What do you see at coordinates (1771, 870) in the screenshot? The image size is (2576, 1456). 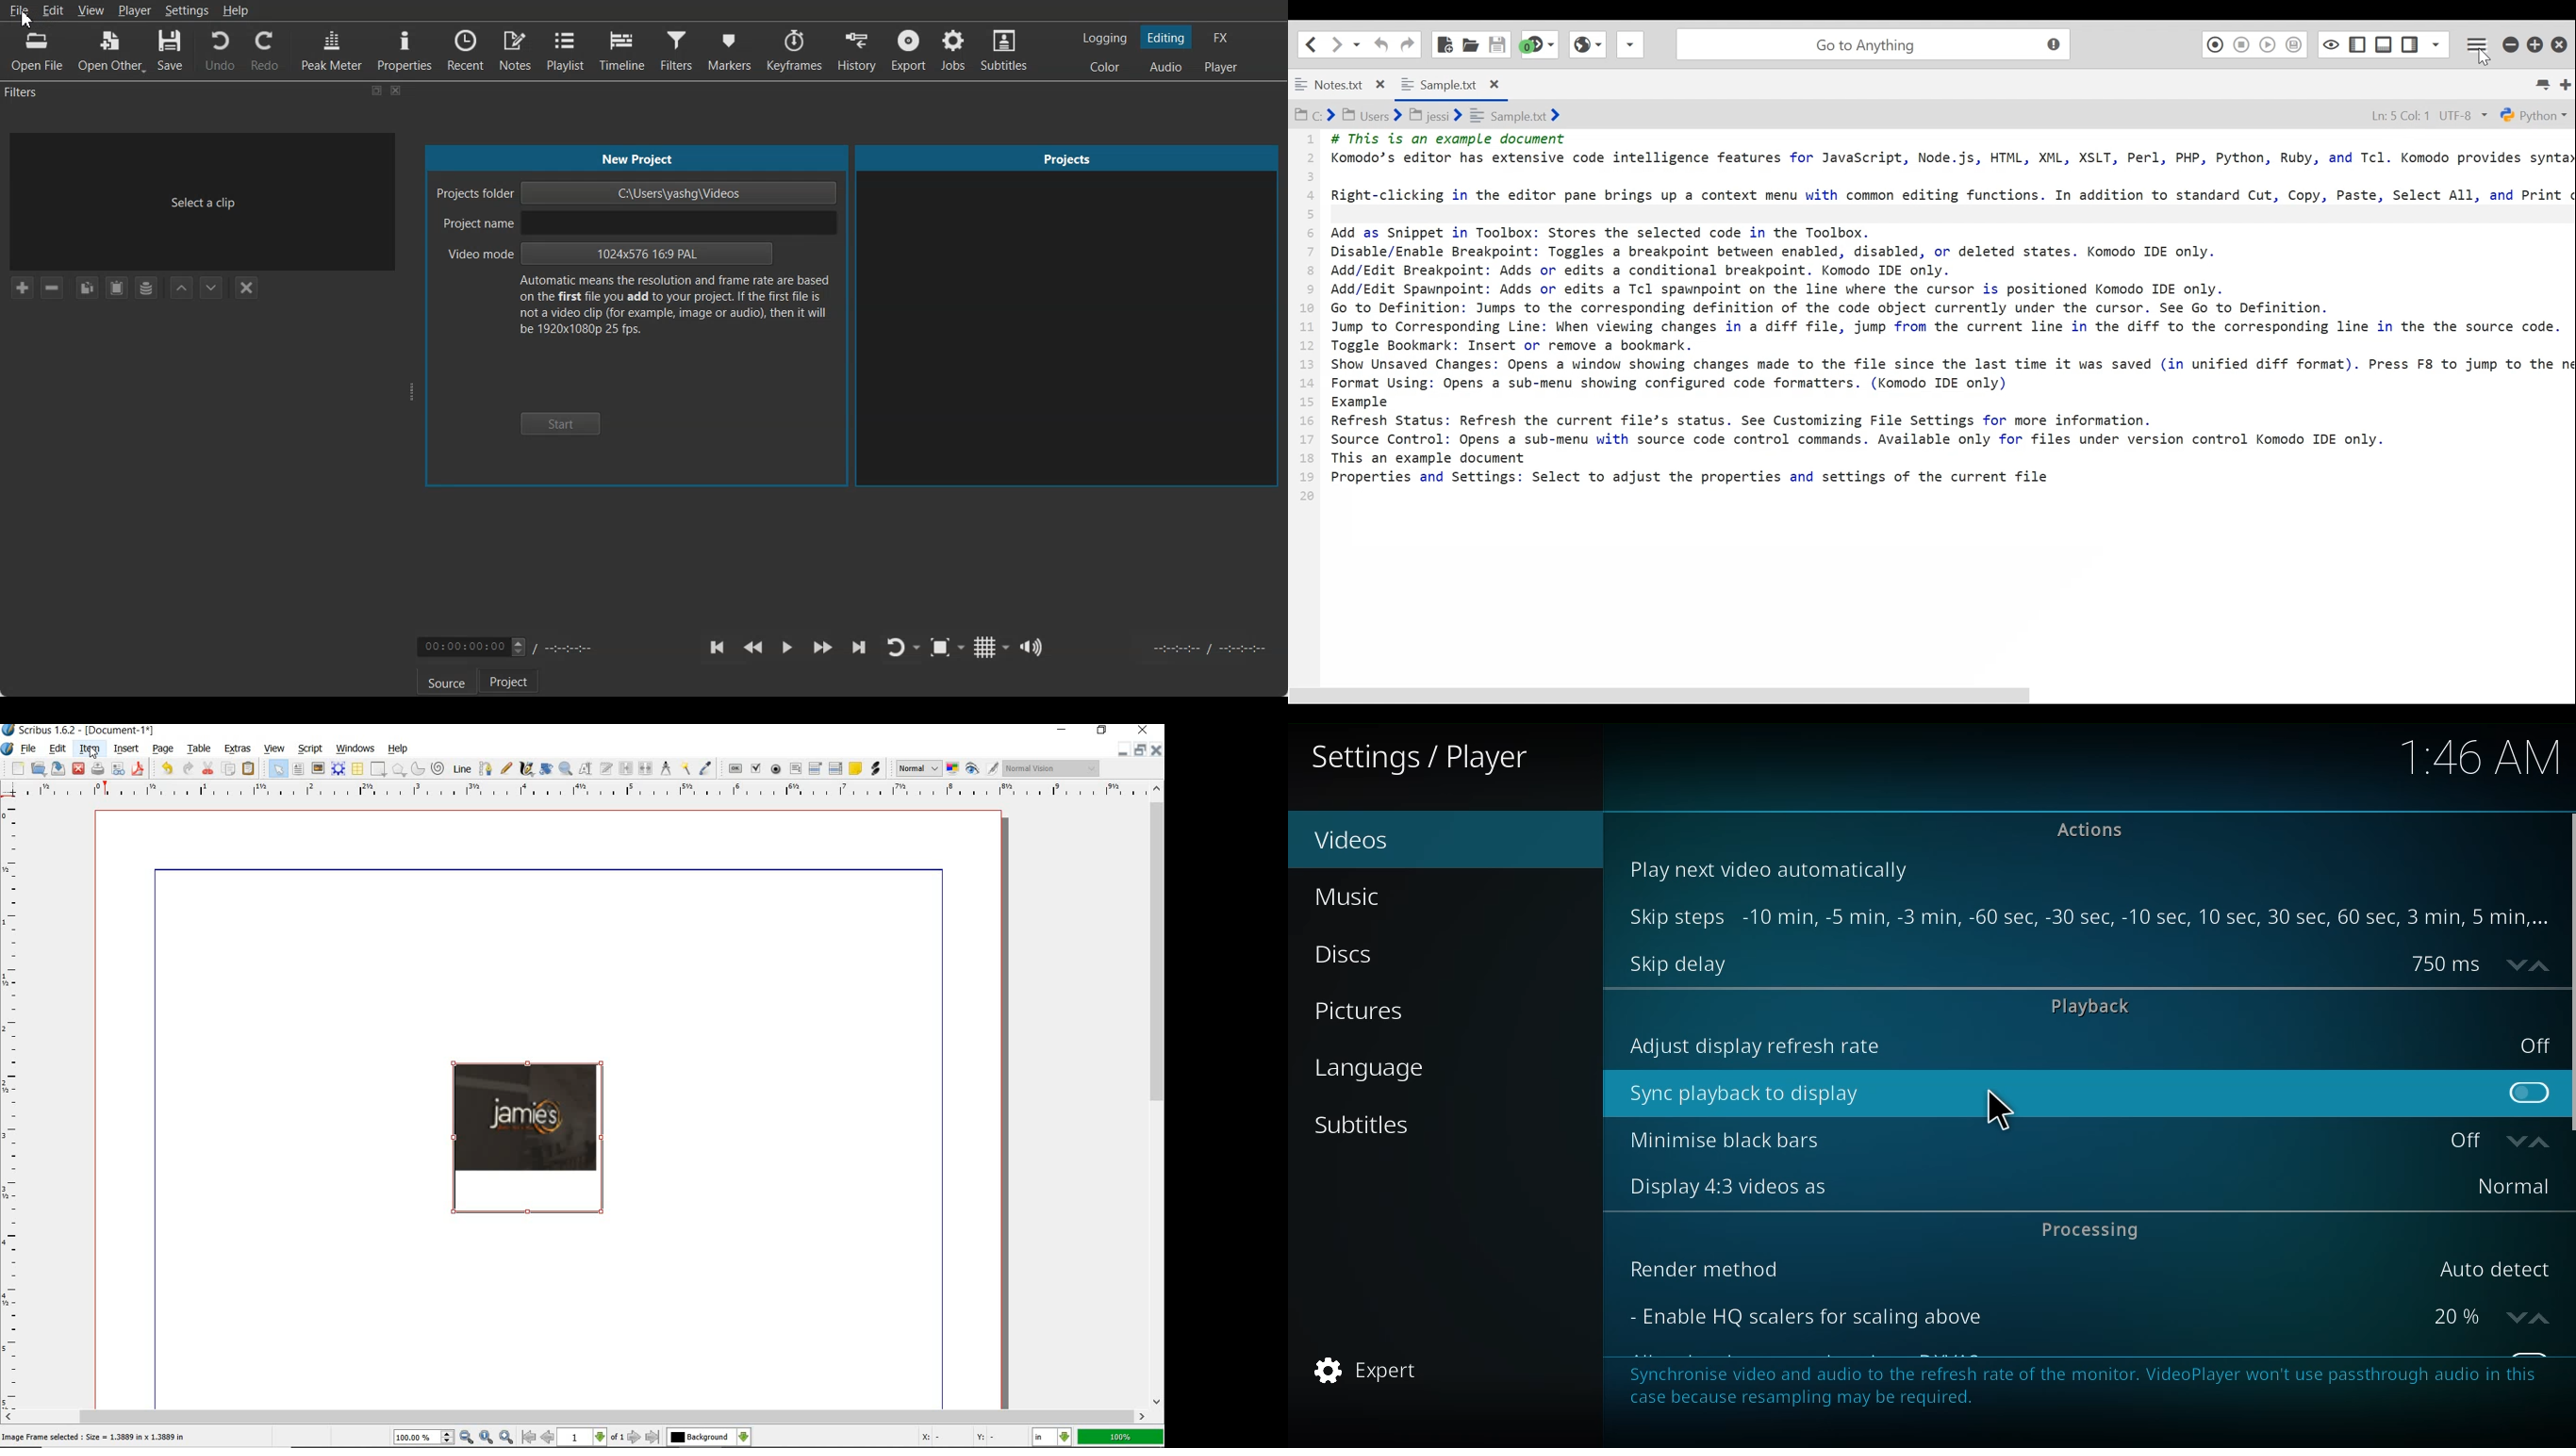 I see `play next video automatically` at bounding box center [1771, 870].